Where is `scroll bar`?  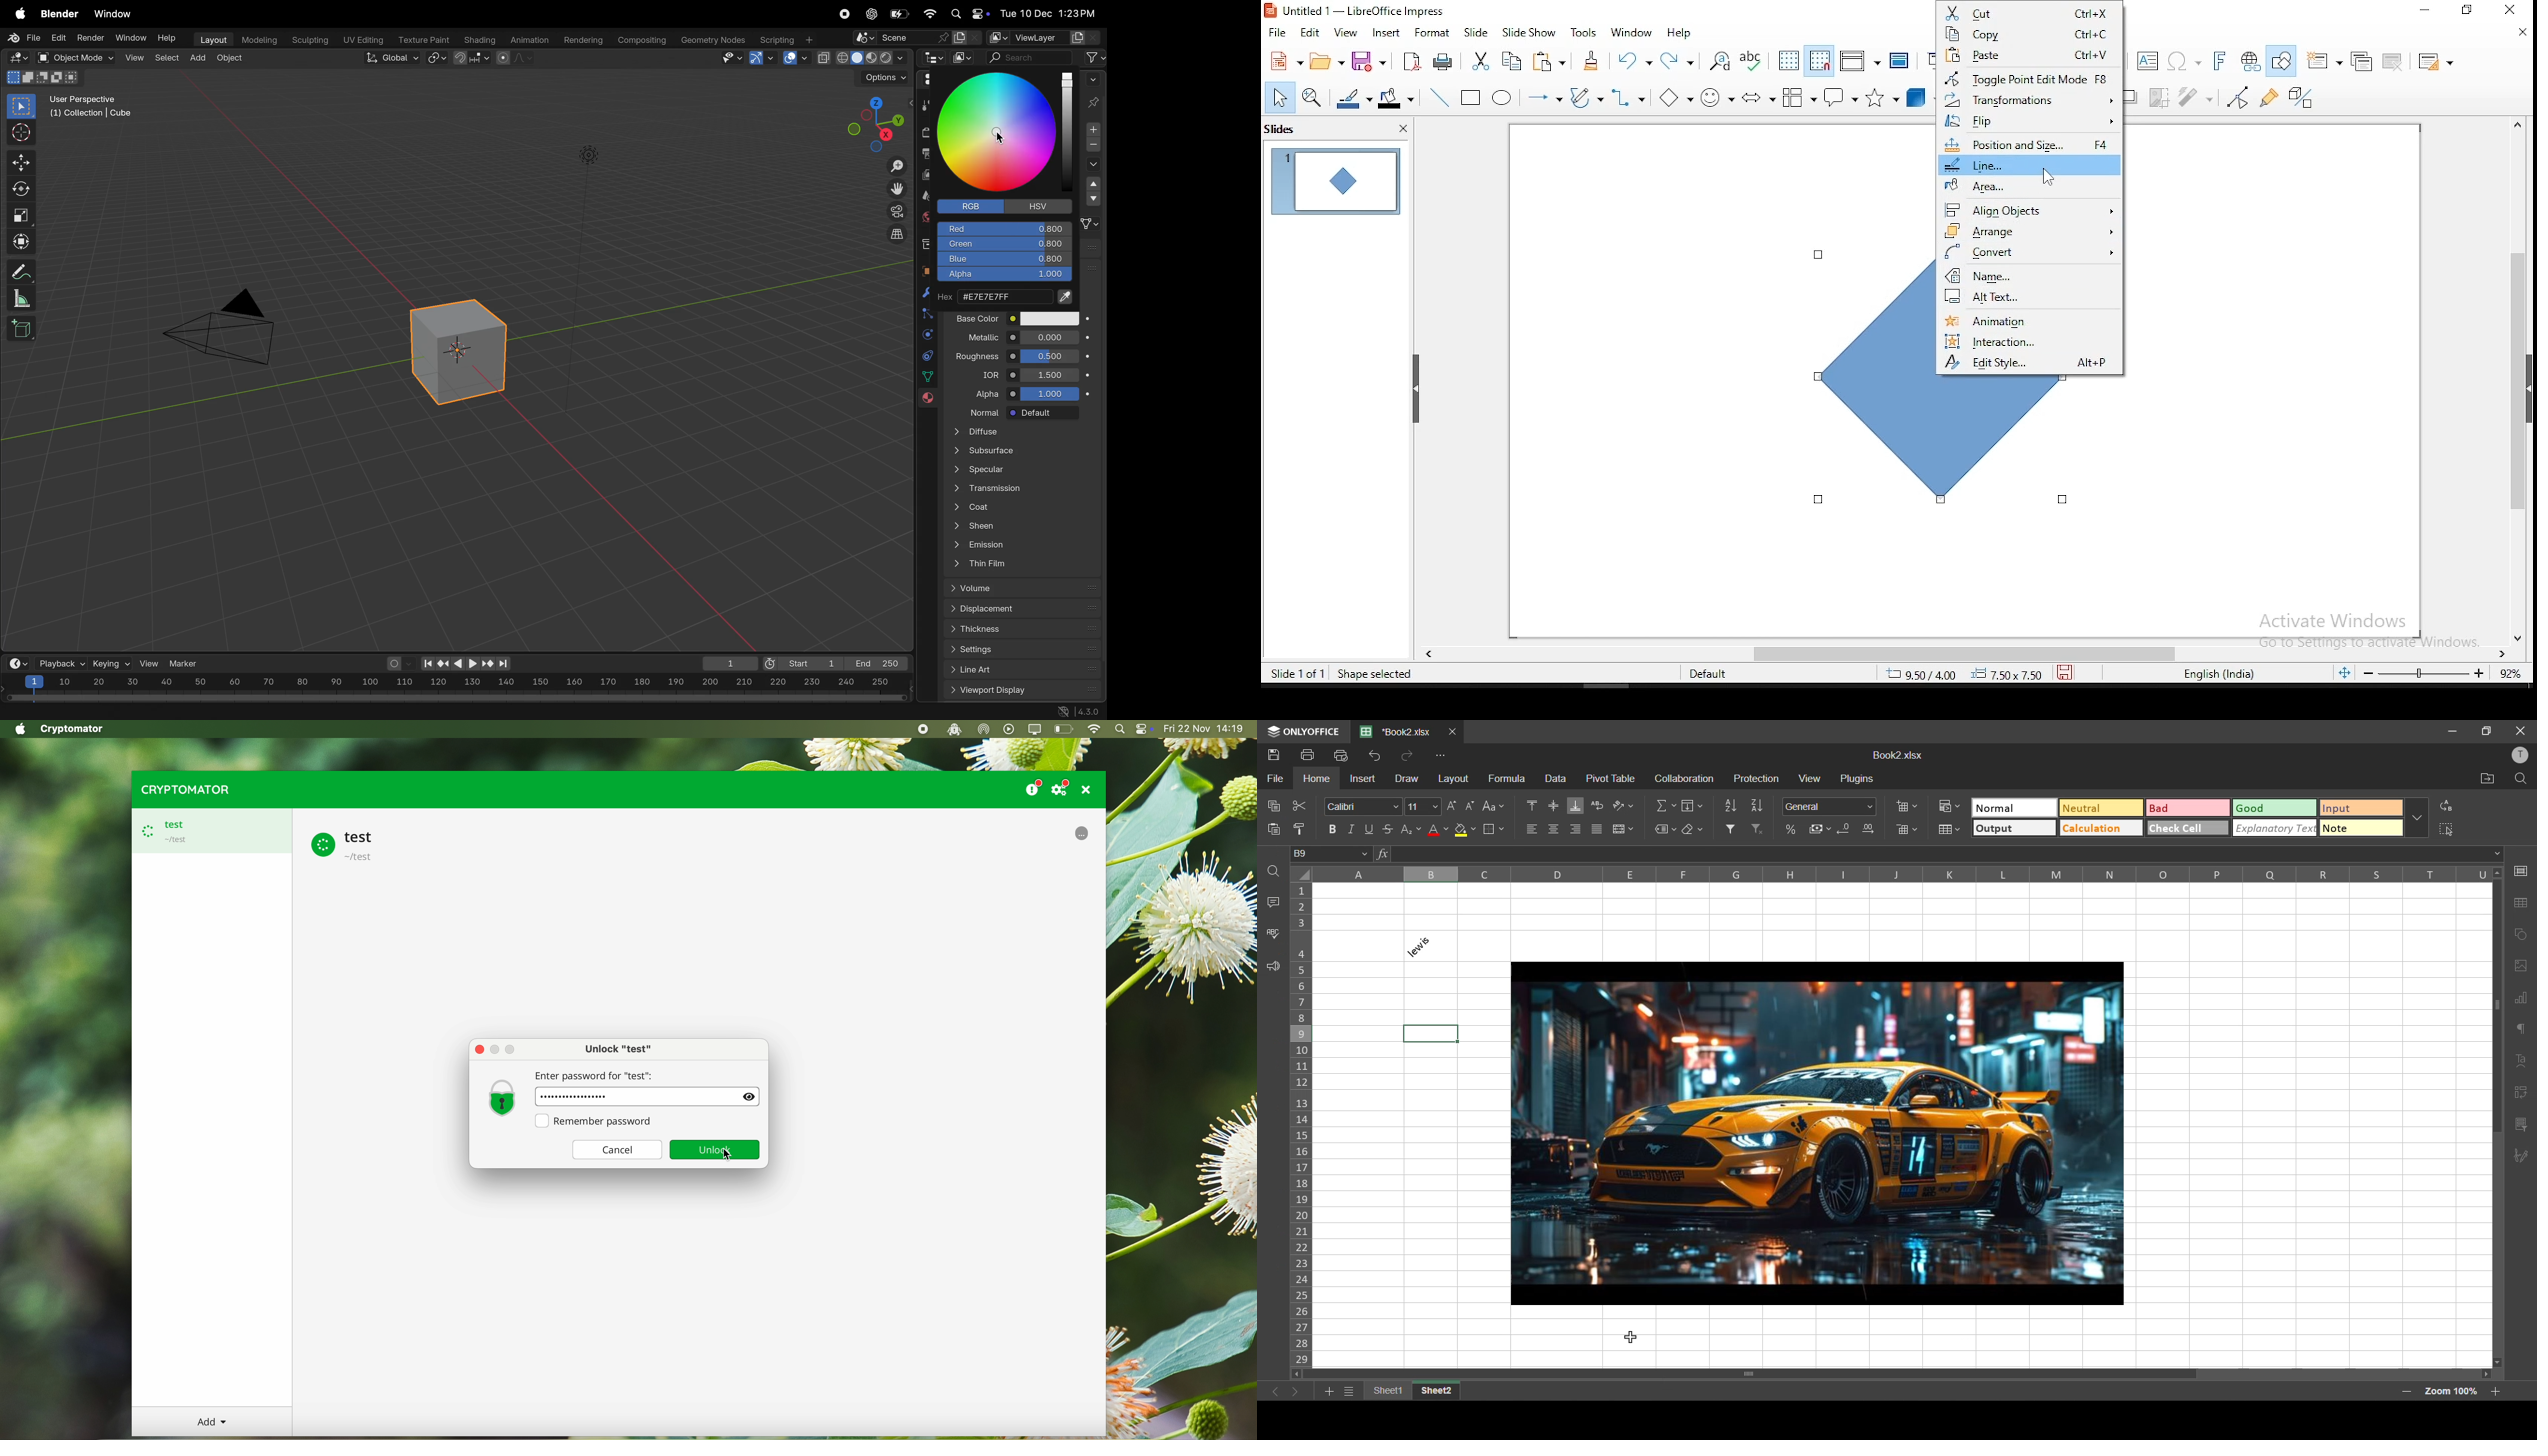 scroll bar is located at coordinates (1944, 651).